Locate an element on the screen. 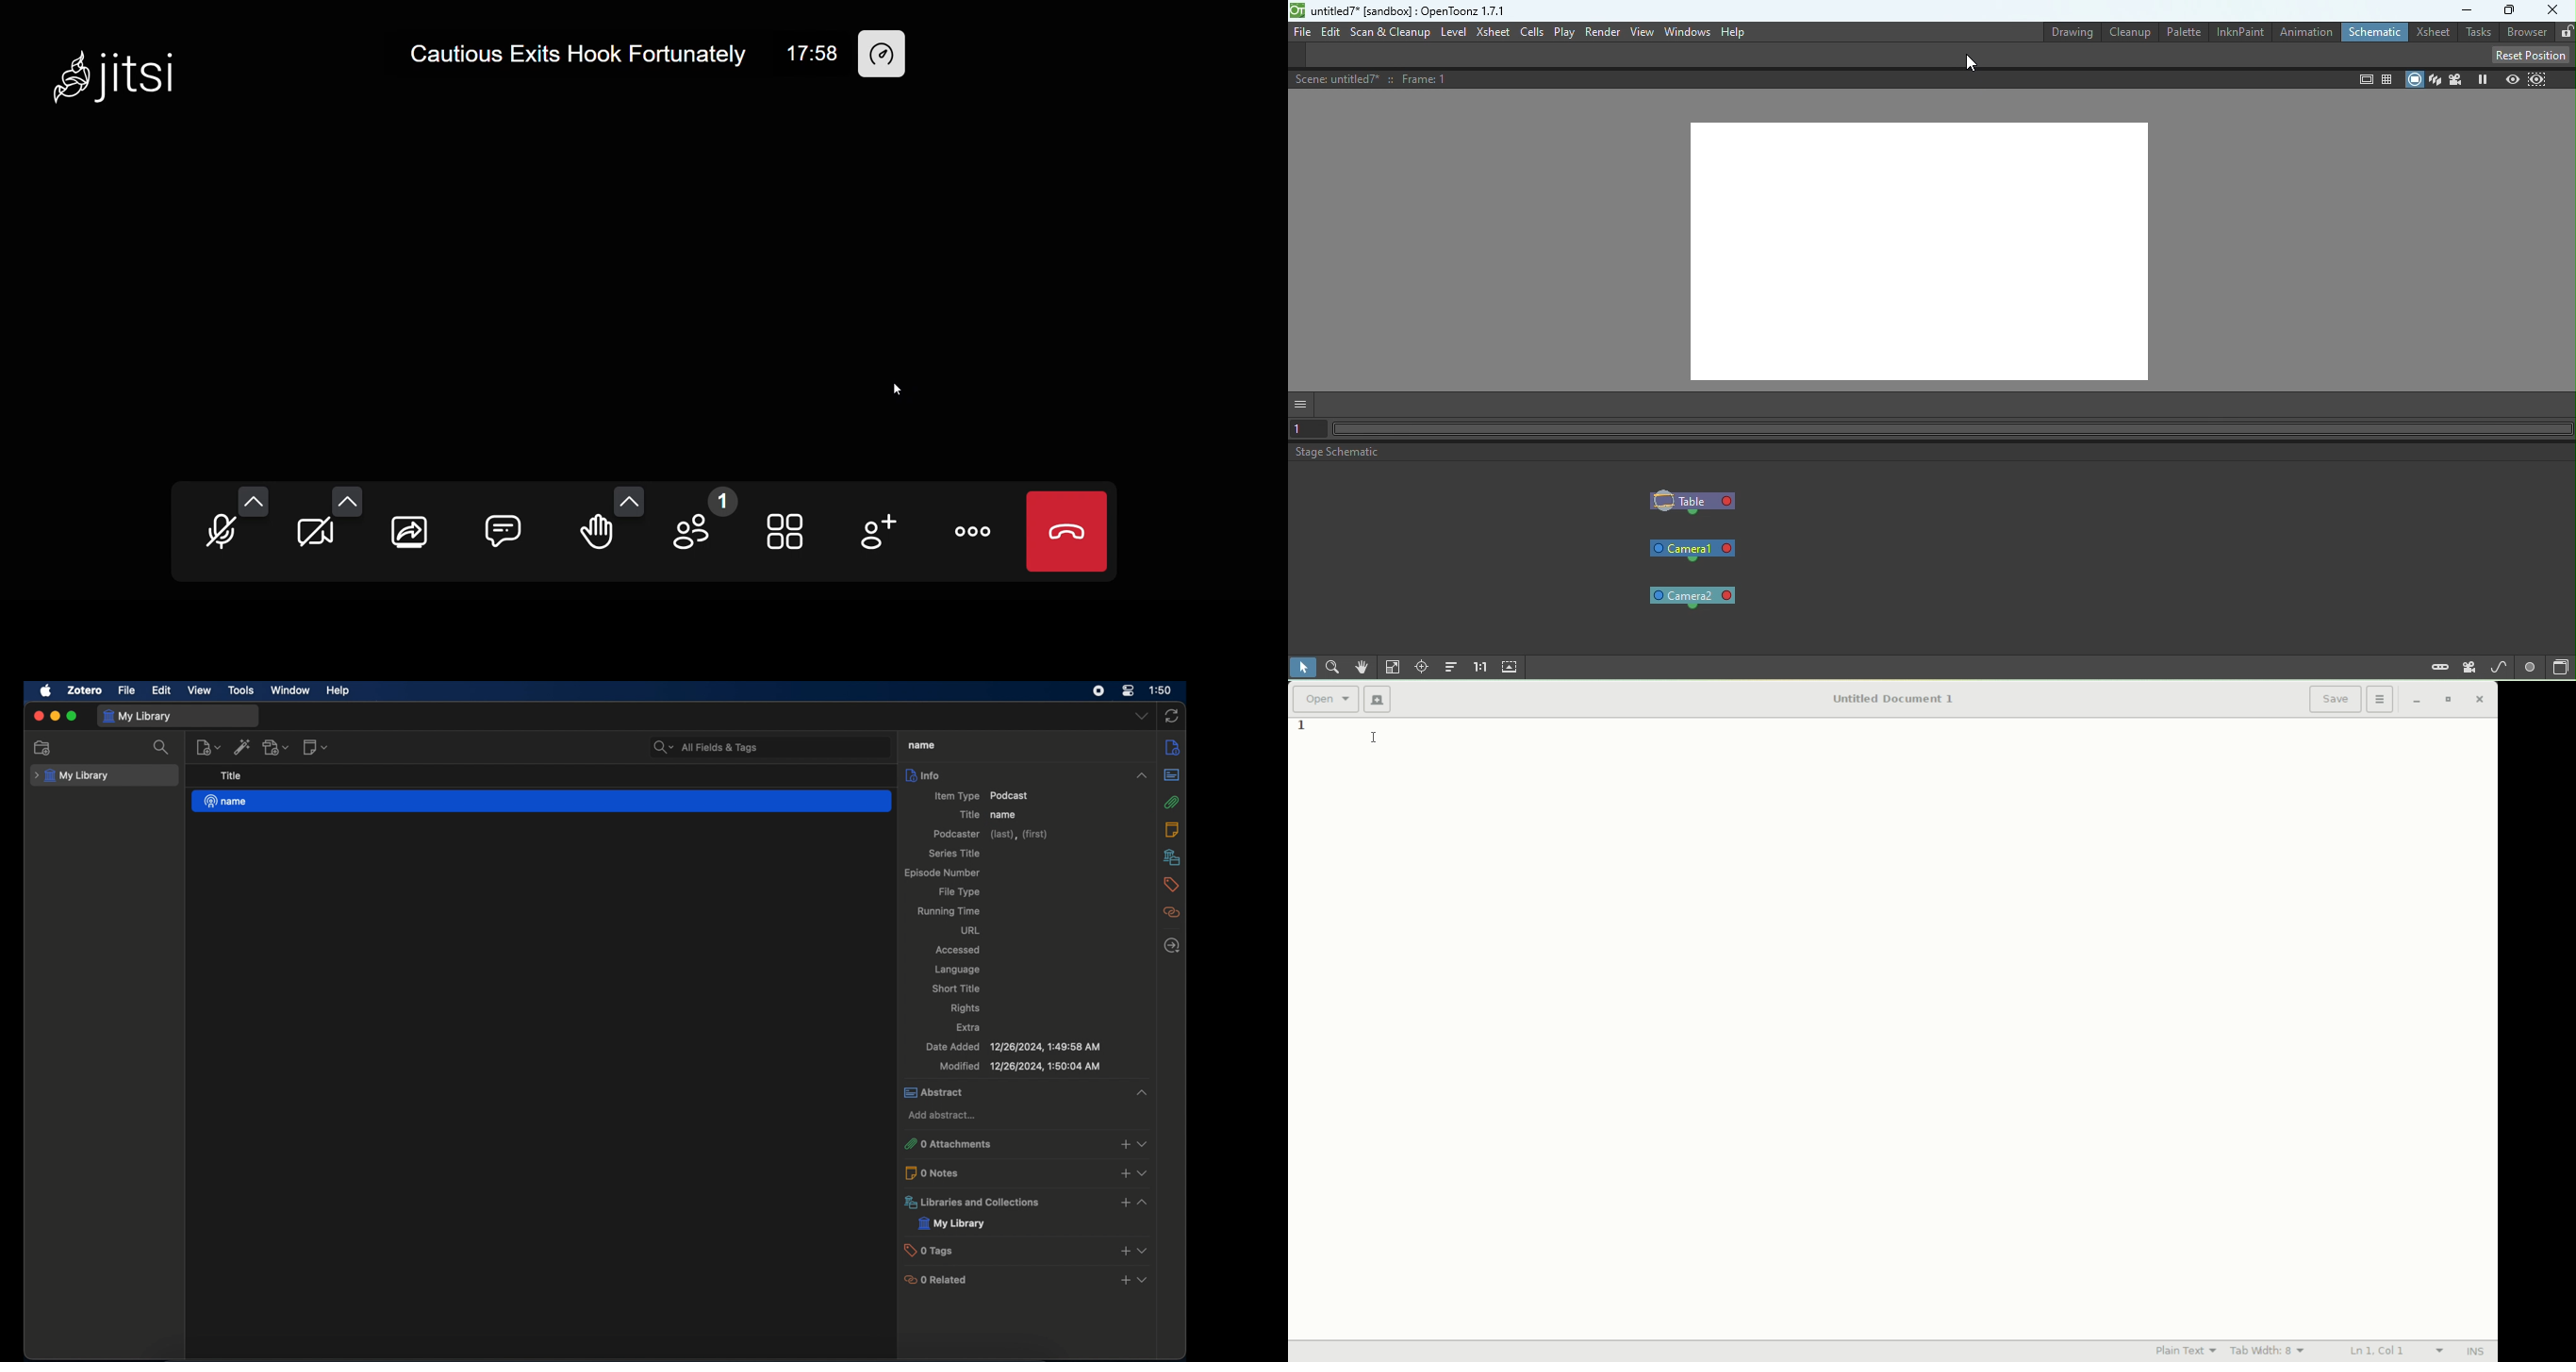 The height and width of the screenshot is (1372, 2576). invite people is located at coordinates (879, 534).